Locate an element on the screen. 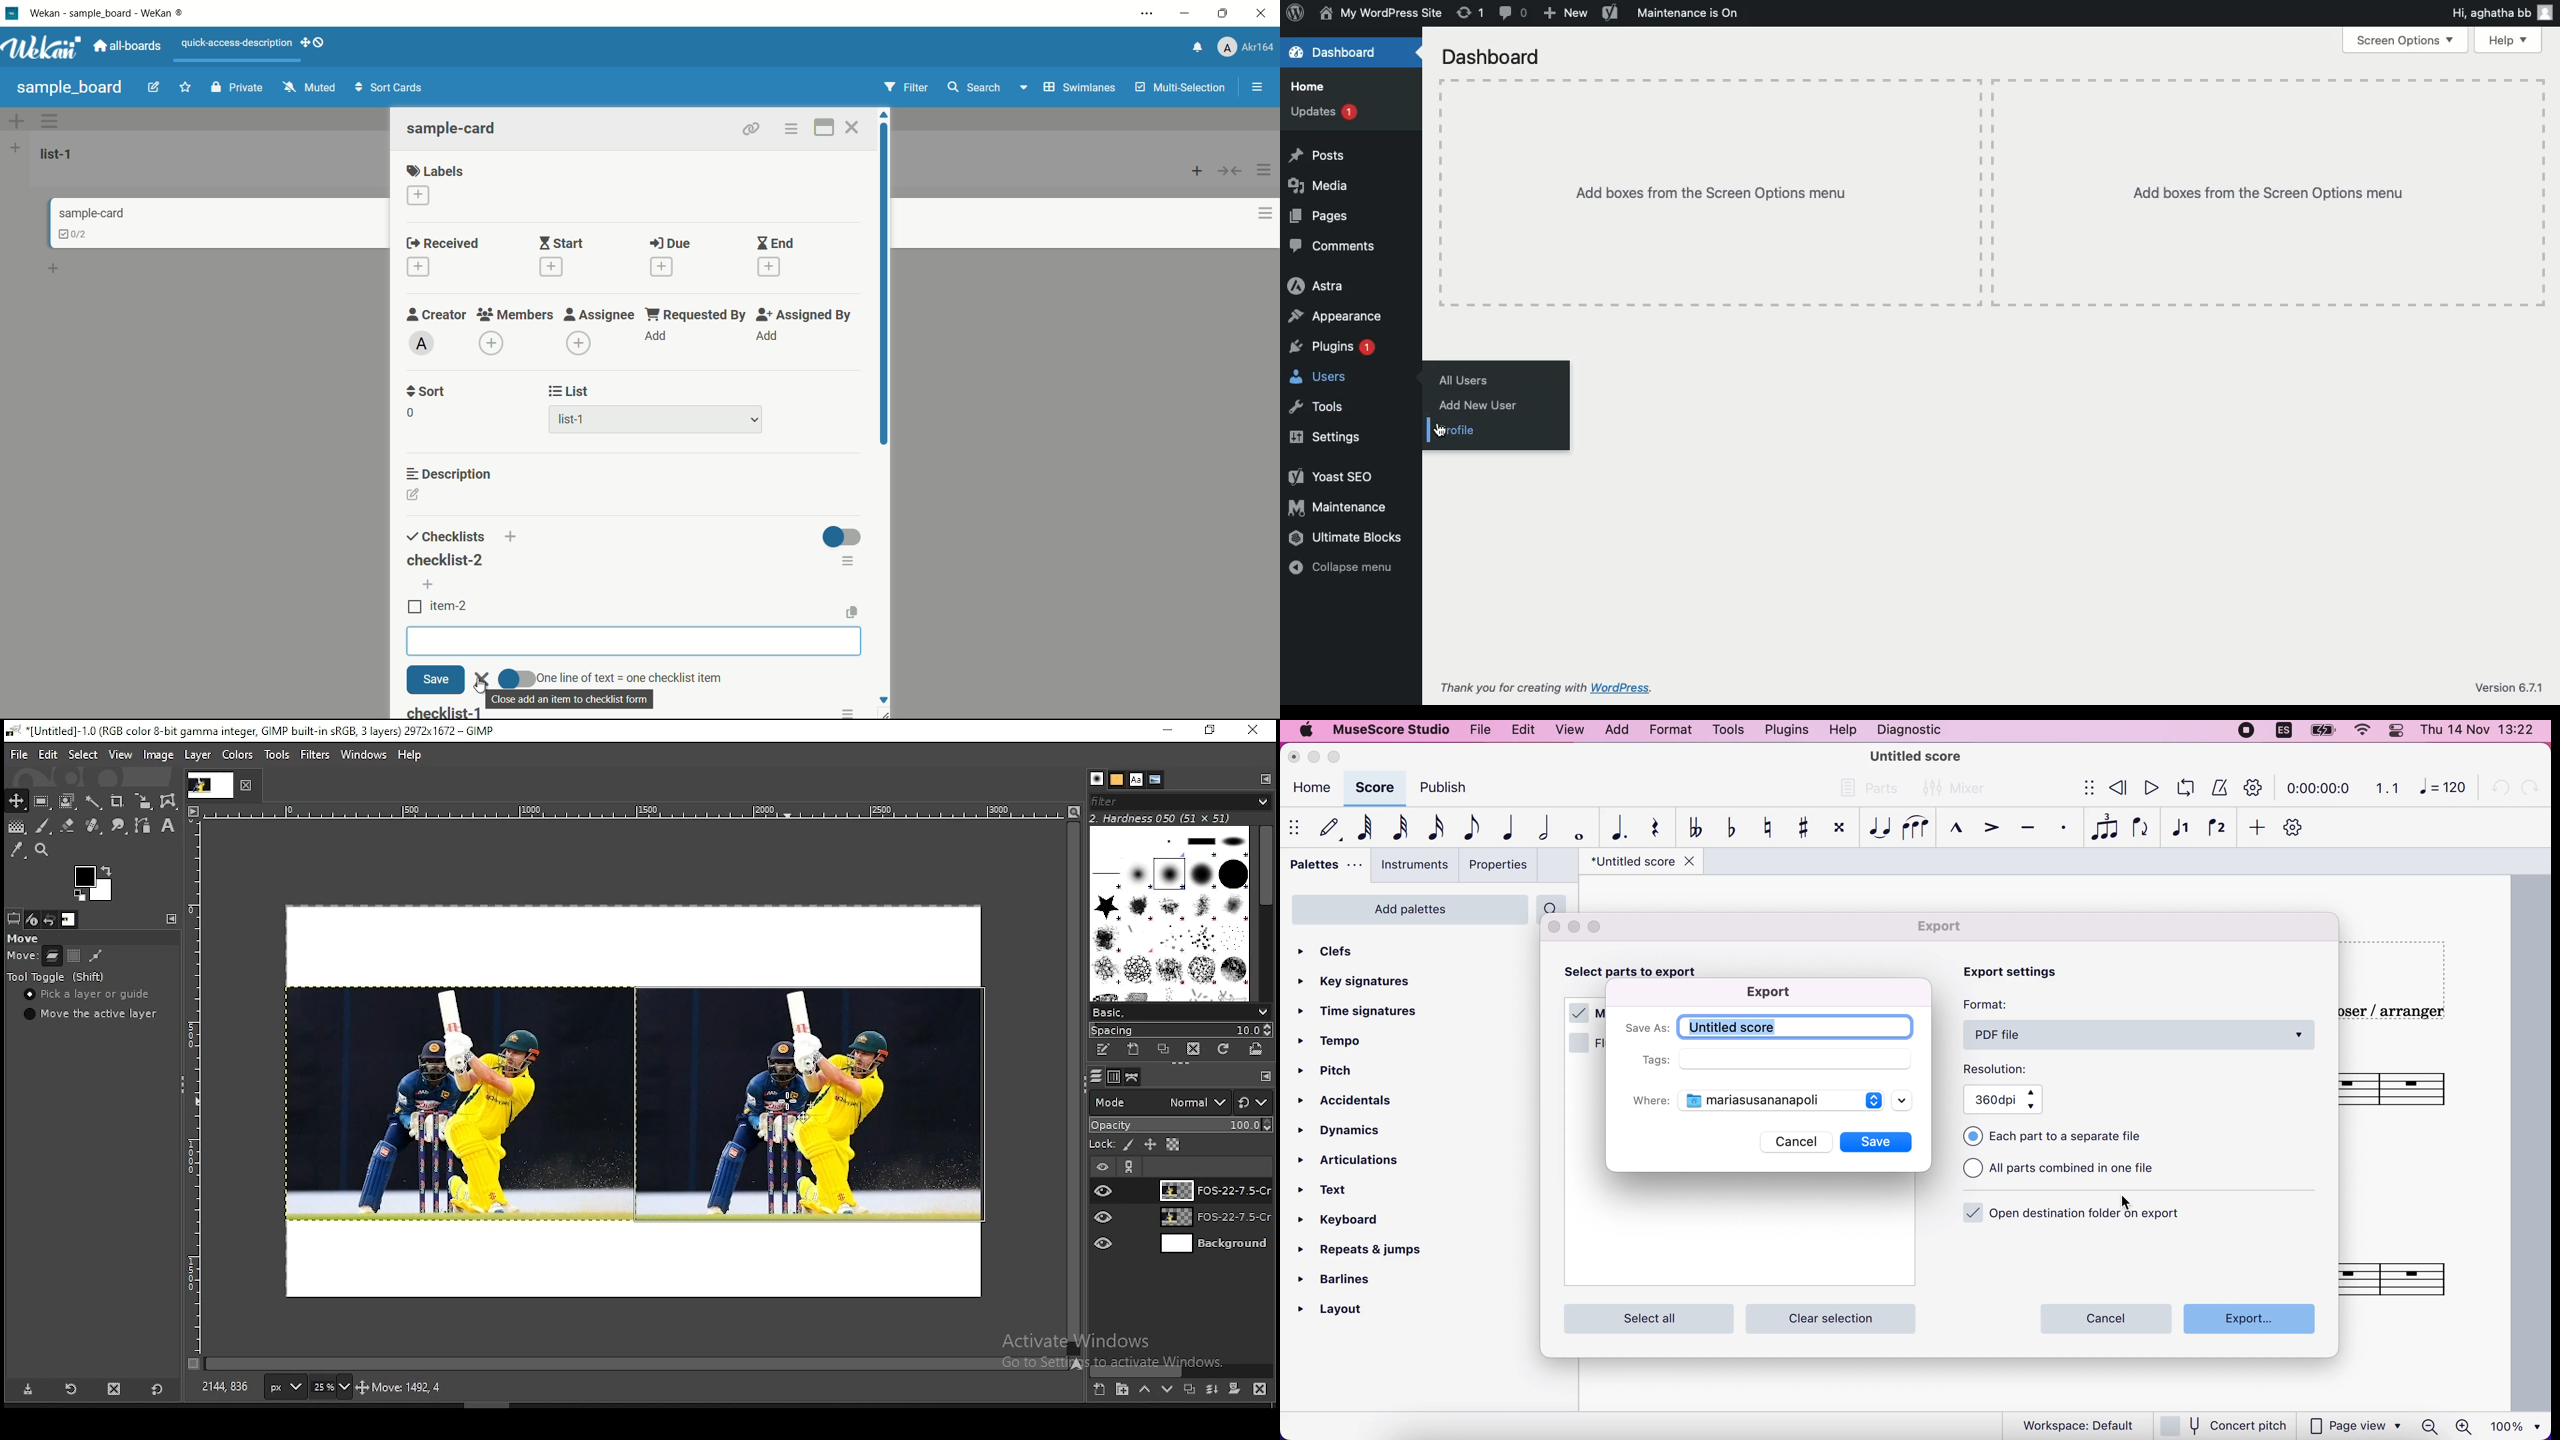  Maximise  is located at coordinates (1211, 730).